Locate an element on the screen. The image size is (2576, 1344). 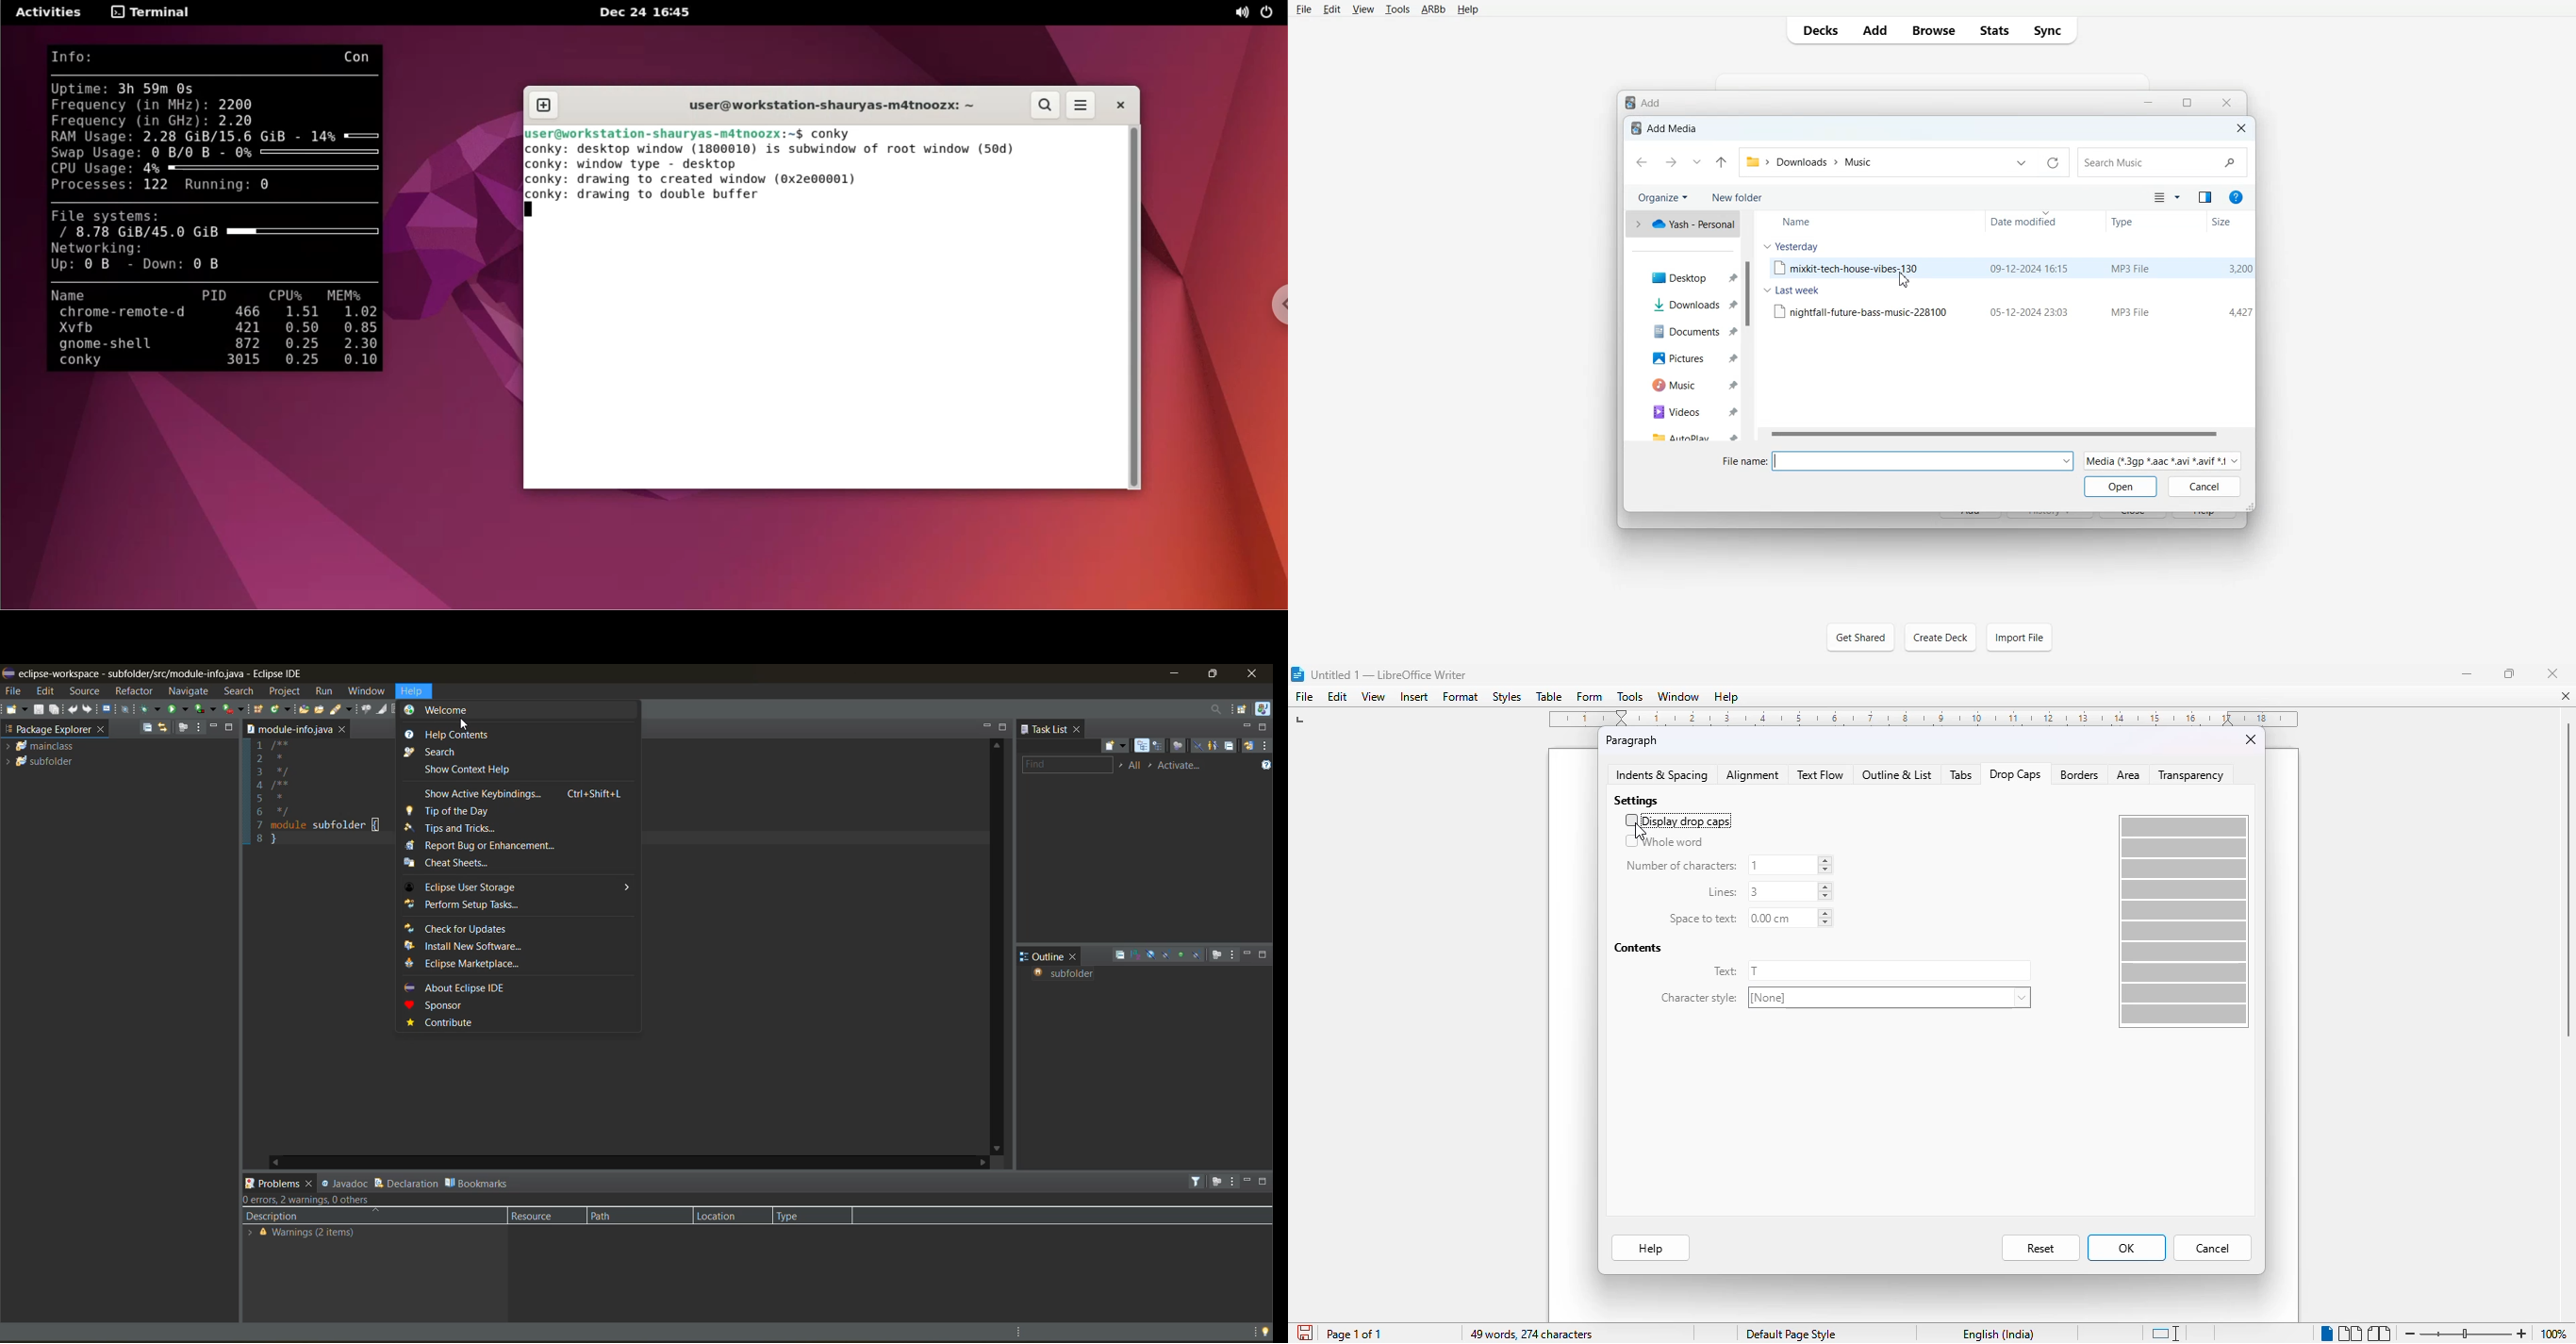
minimize is located at coordinates (1174, 673).